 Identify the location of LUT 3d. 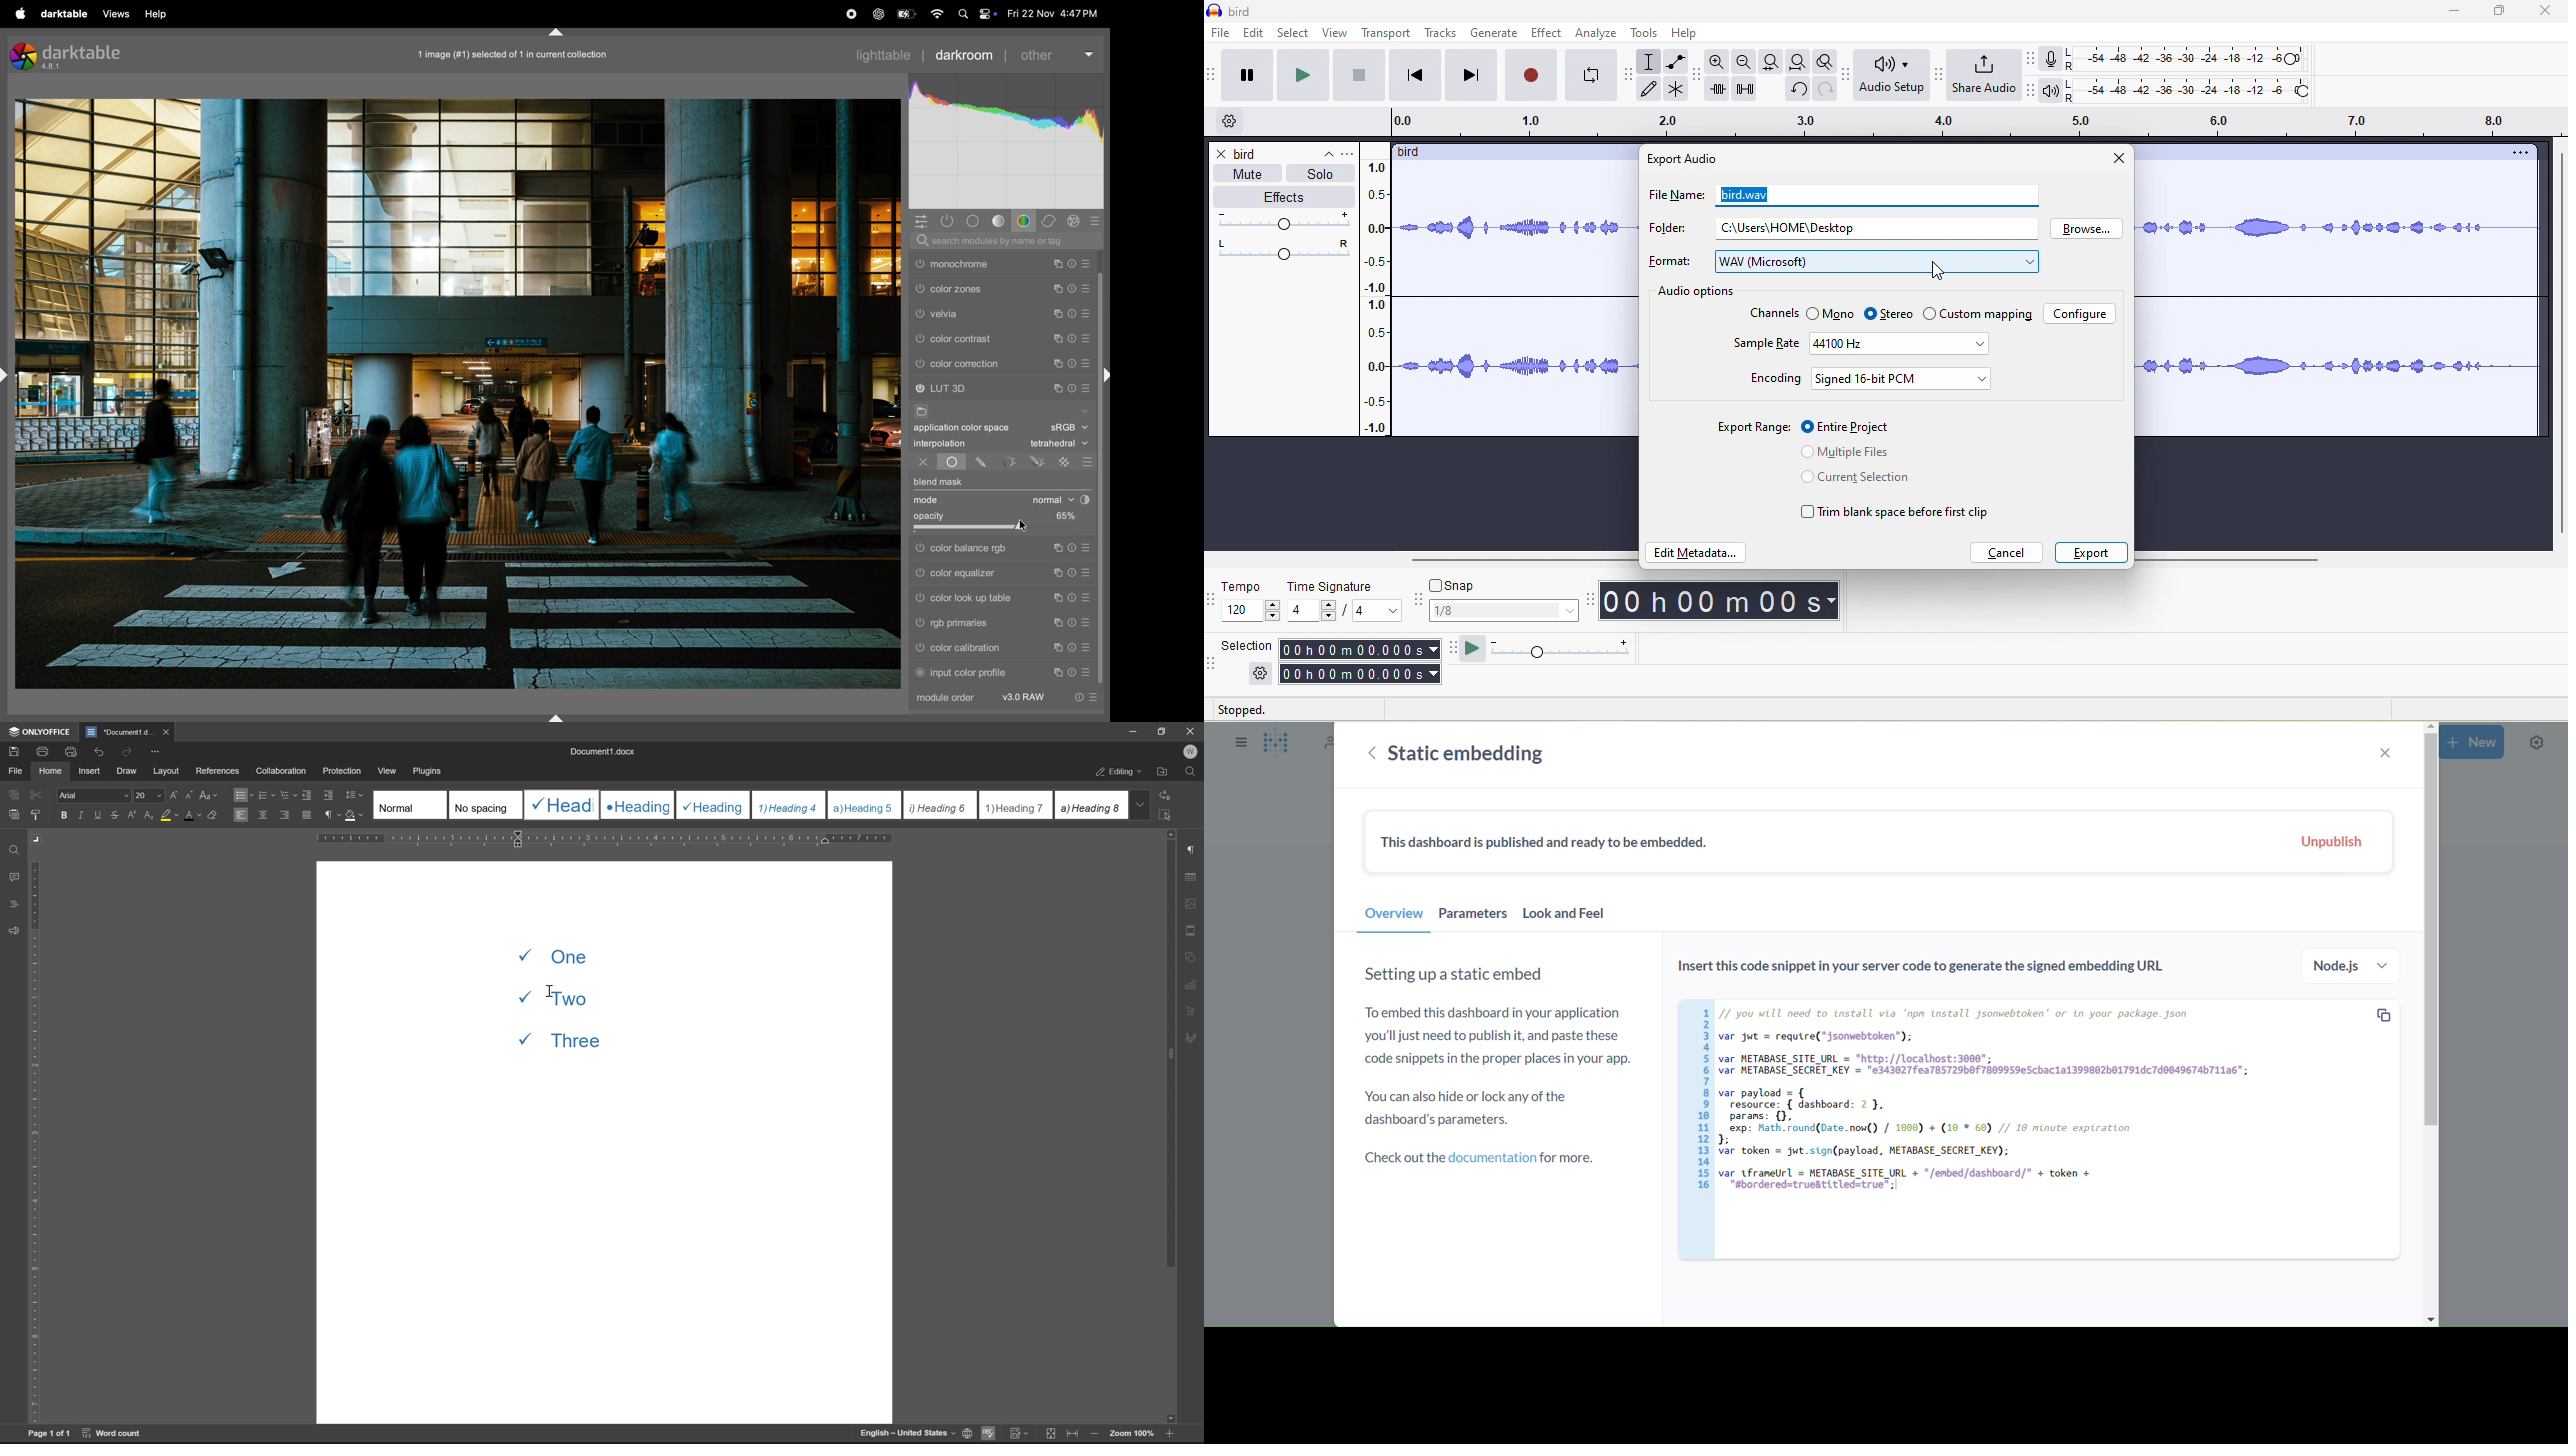
(986, 387).